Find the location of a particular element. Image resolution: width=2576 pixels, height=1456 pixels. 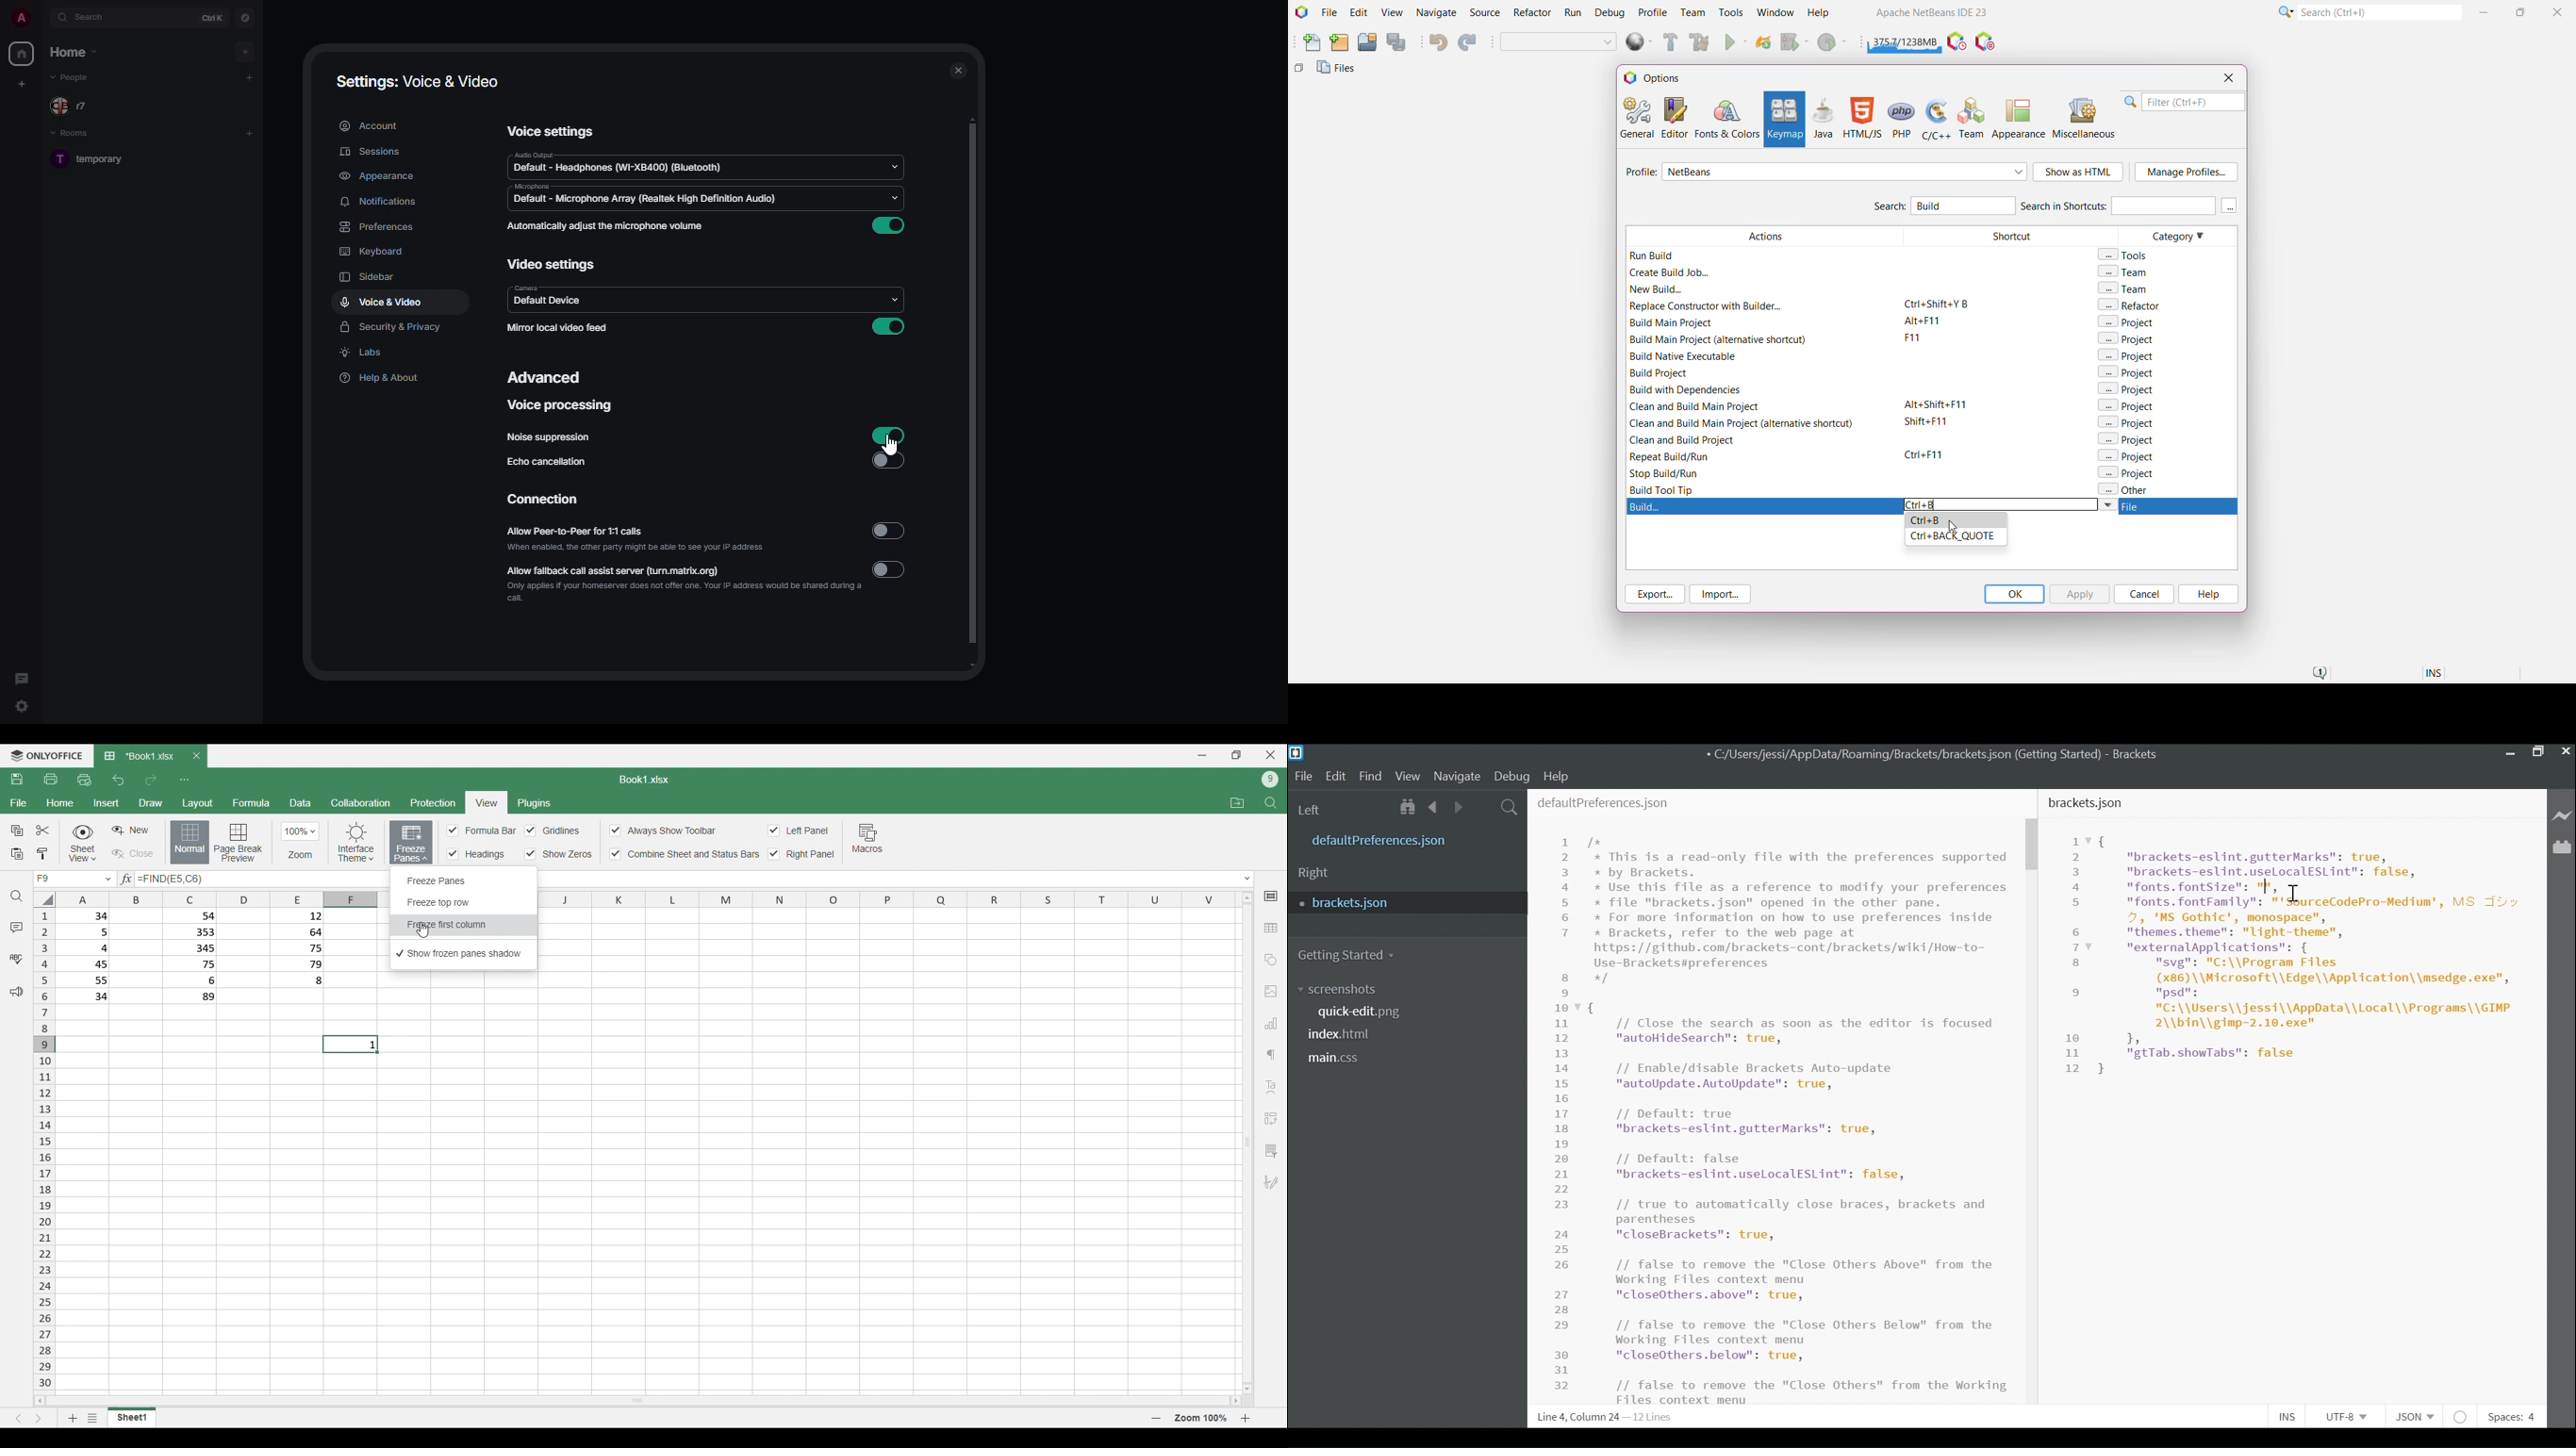

build is located at coordinates (1768, 508).